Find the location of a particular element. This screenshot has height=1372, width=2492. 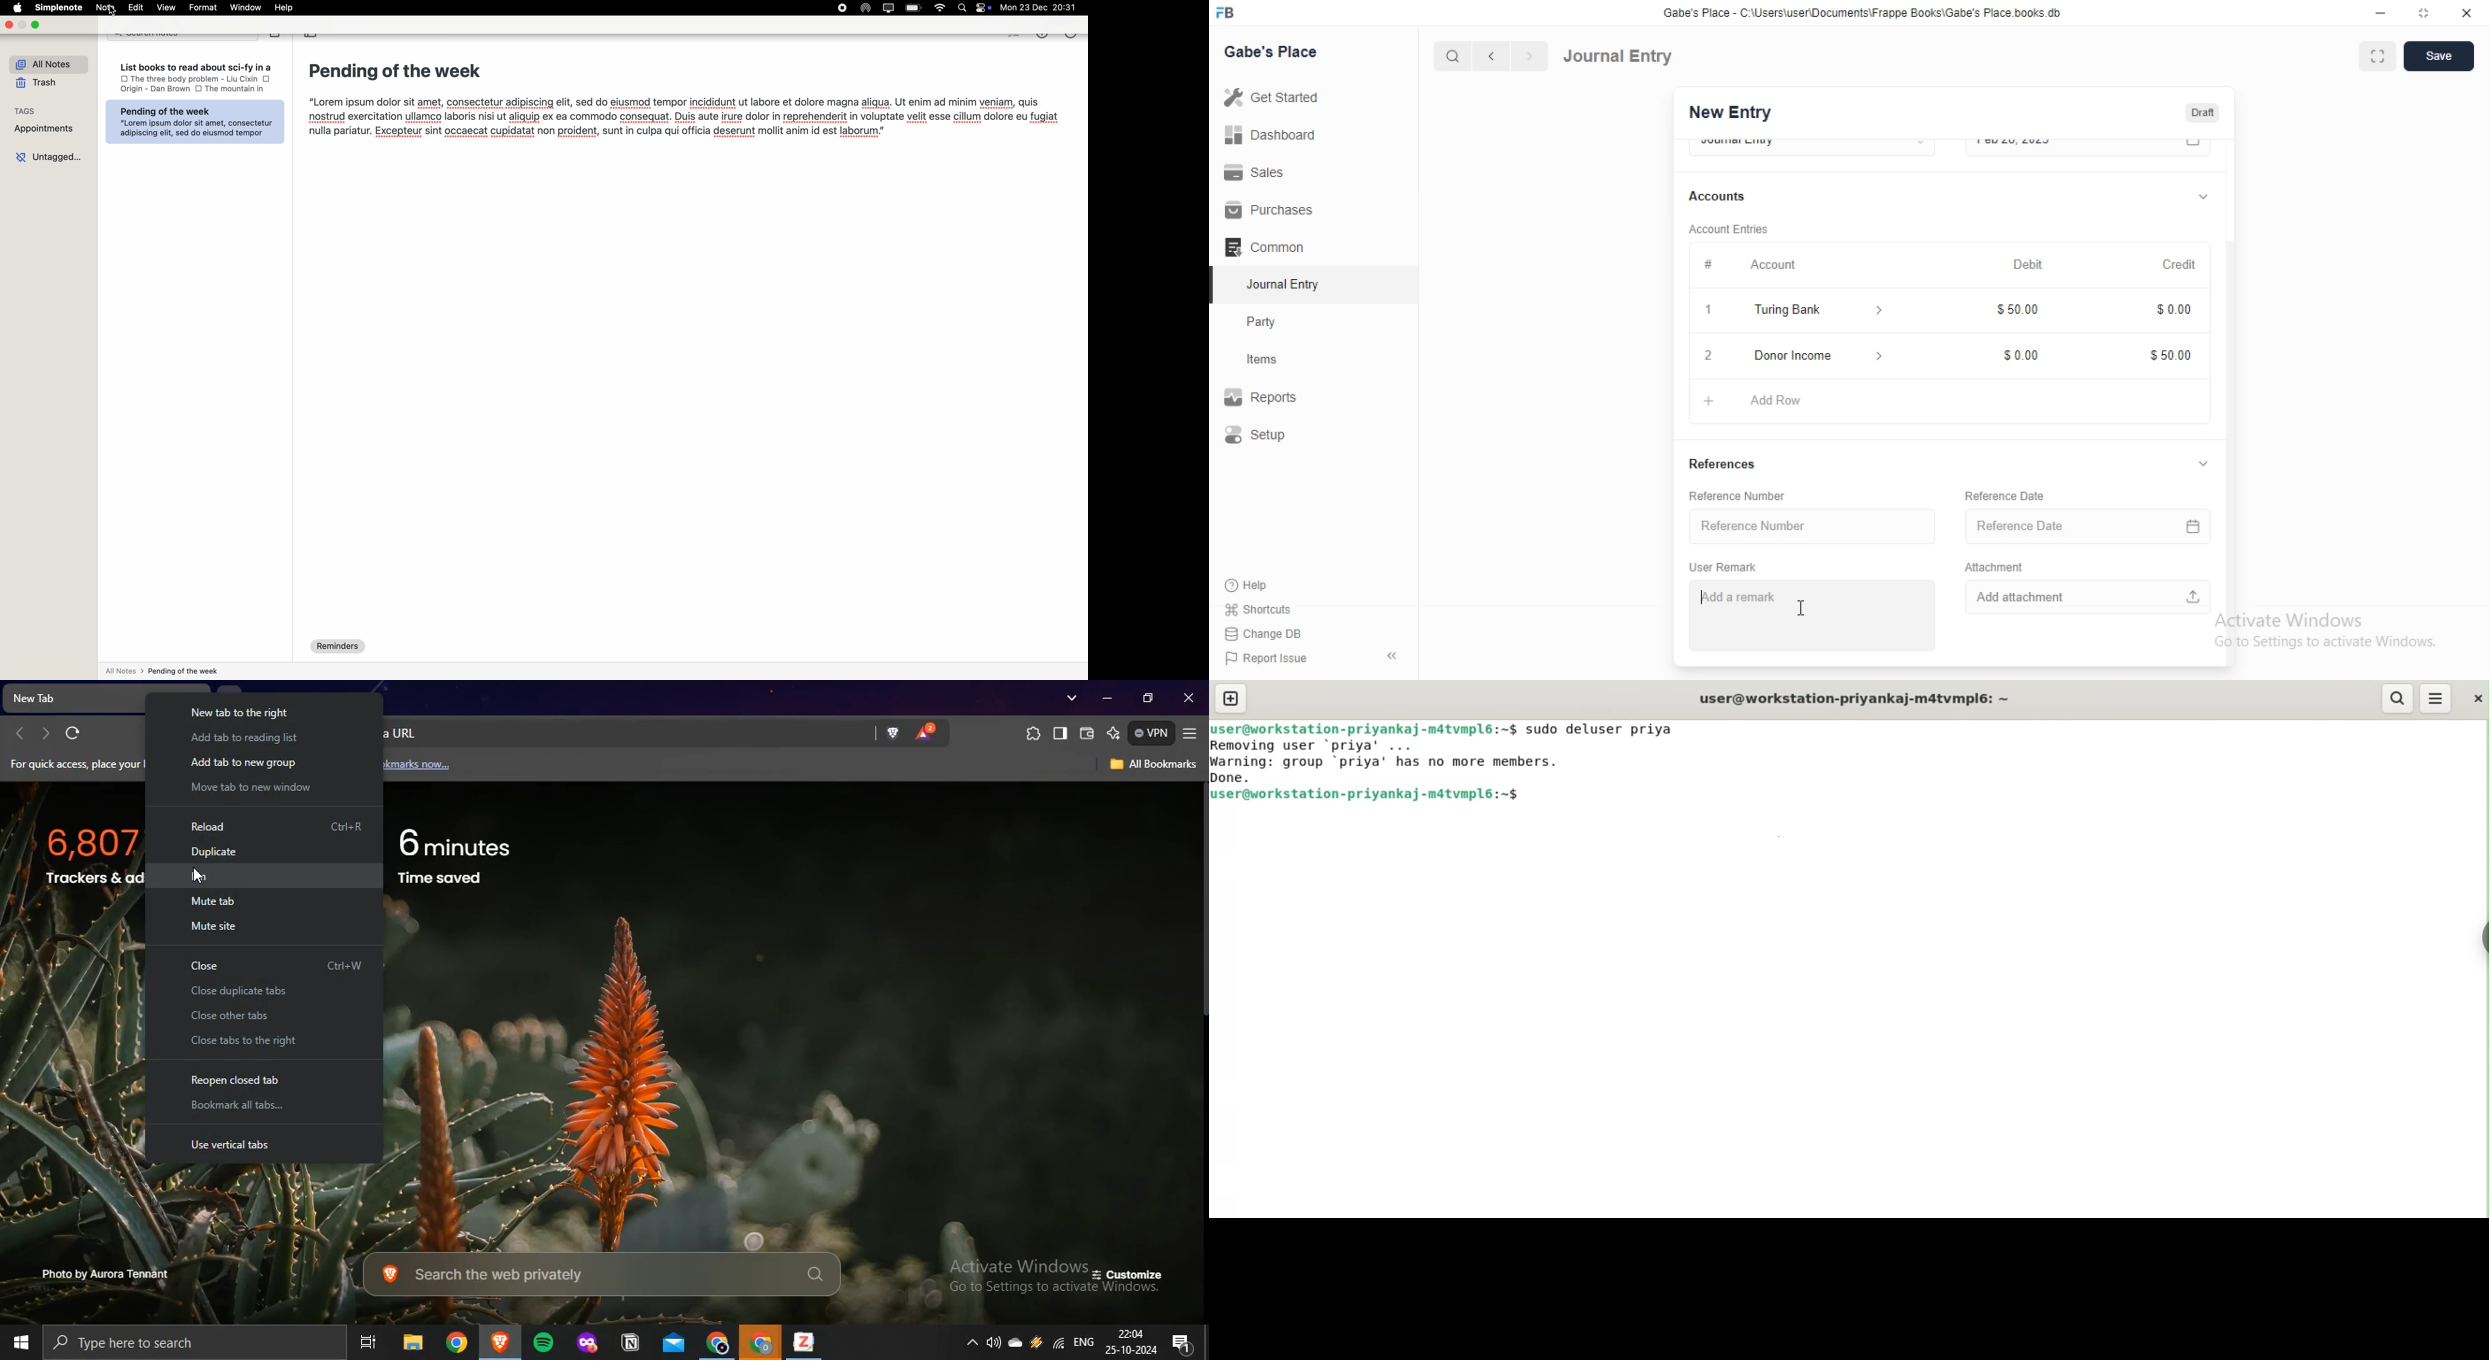

Dashboard is located at coordinates (1275, 134).